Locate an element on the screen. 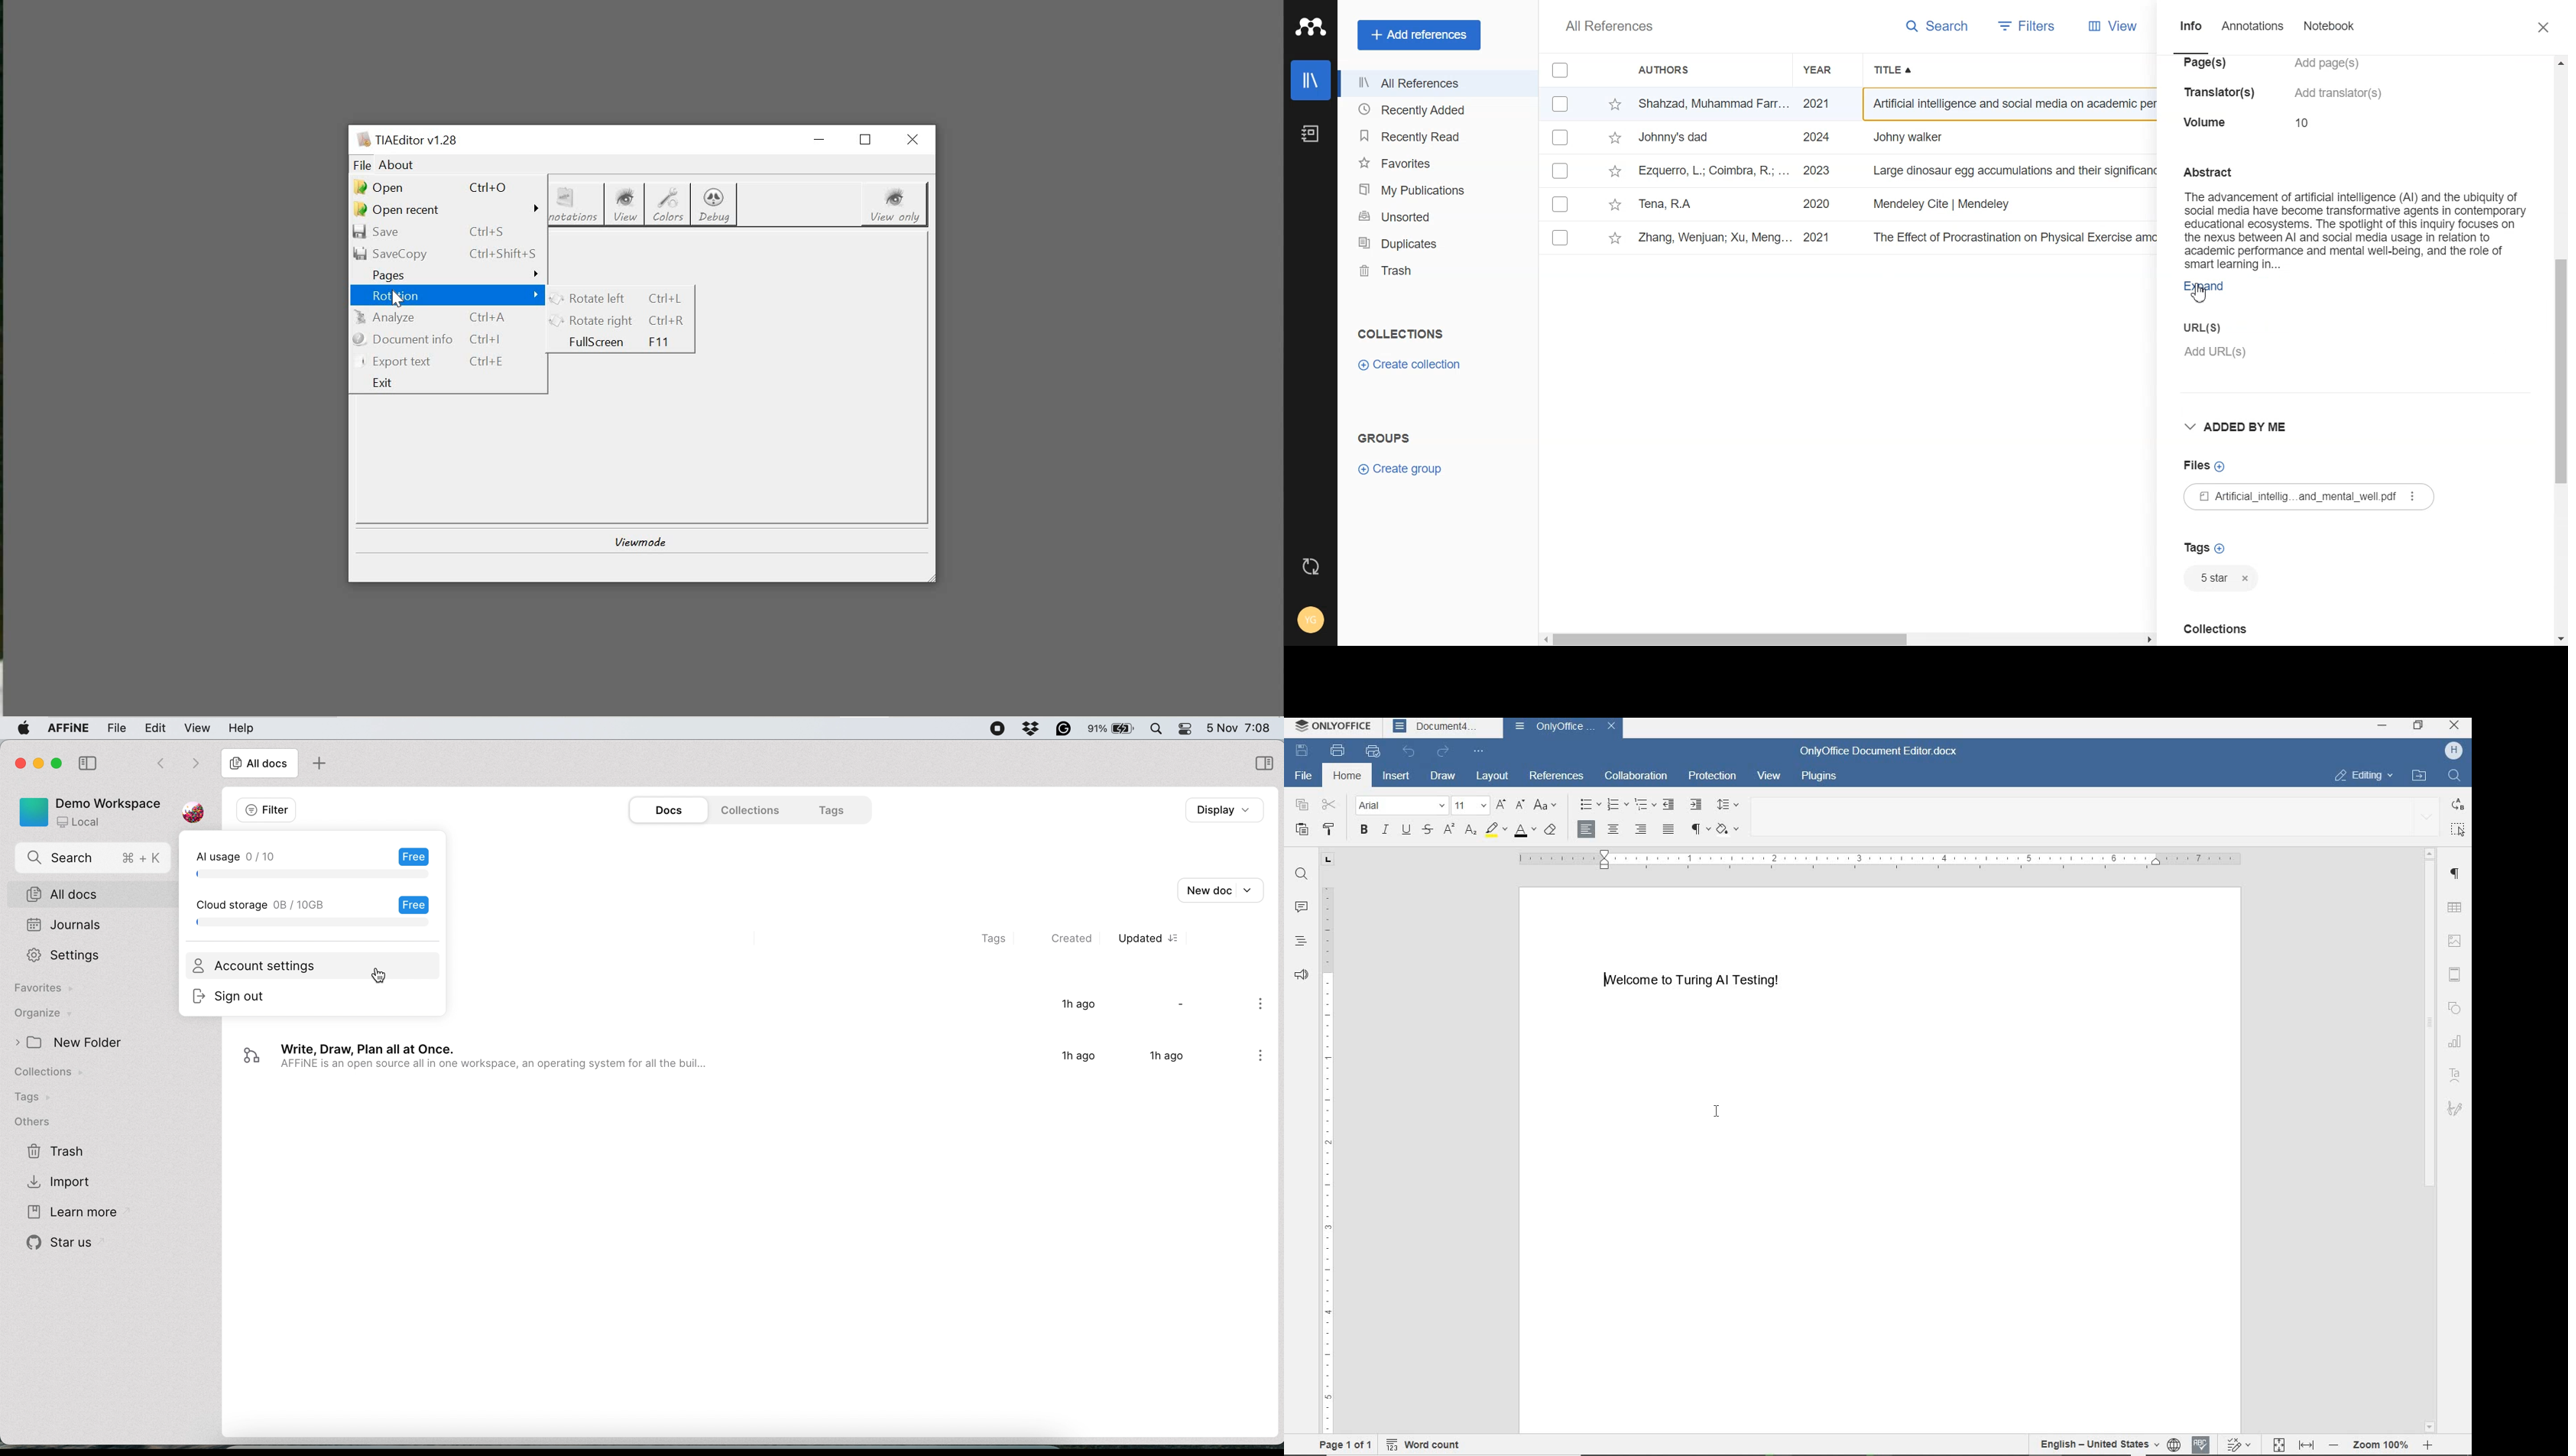 Image resolution: width=2576 pixels, height=1456 pixels. tags is located at coordinates (34, 1099).